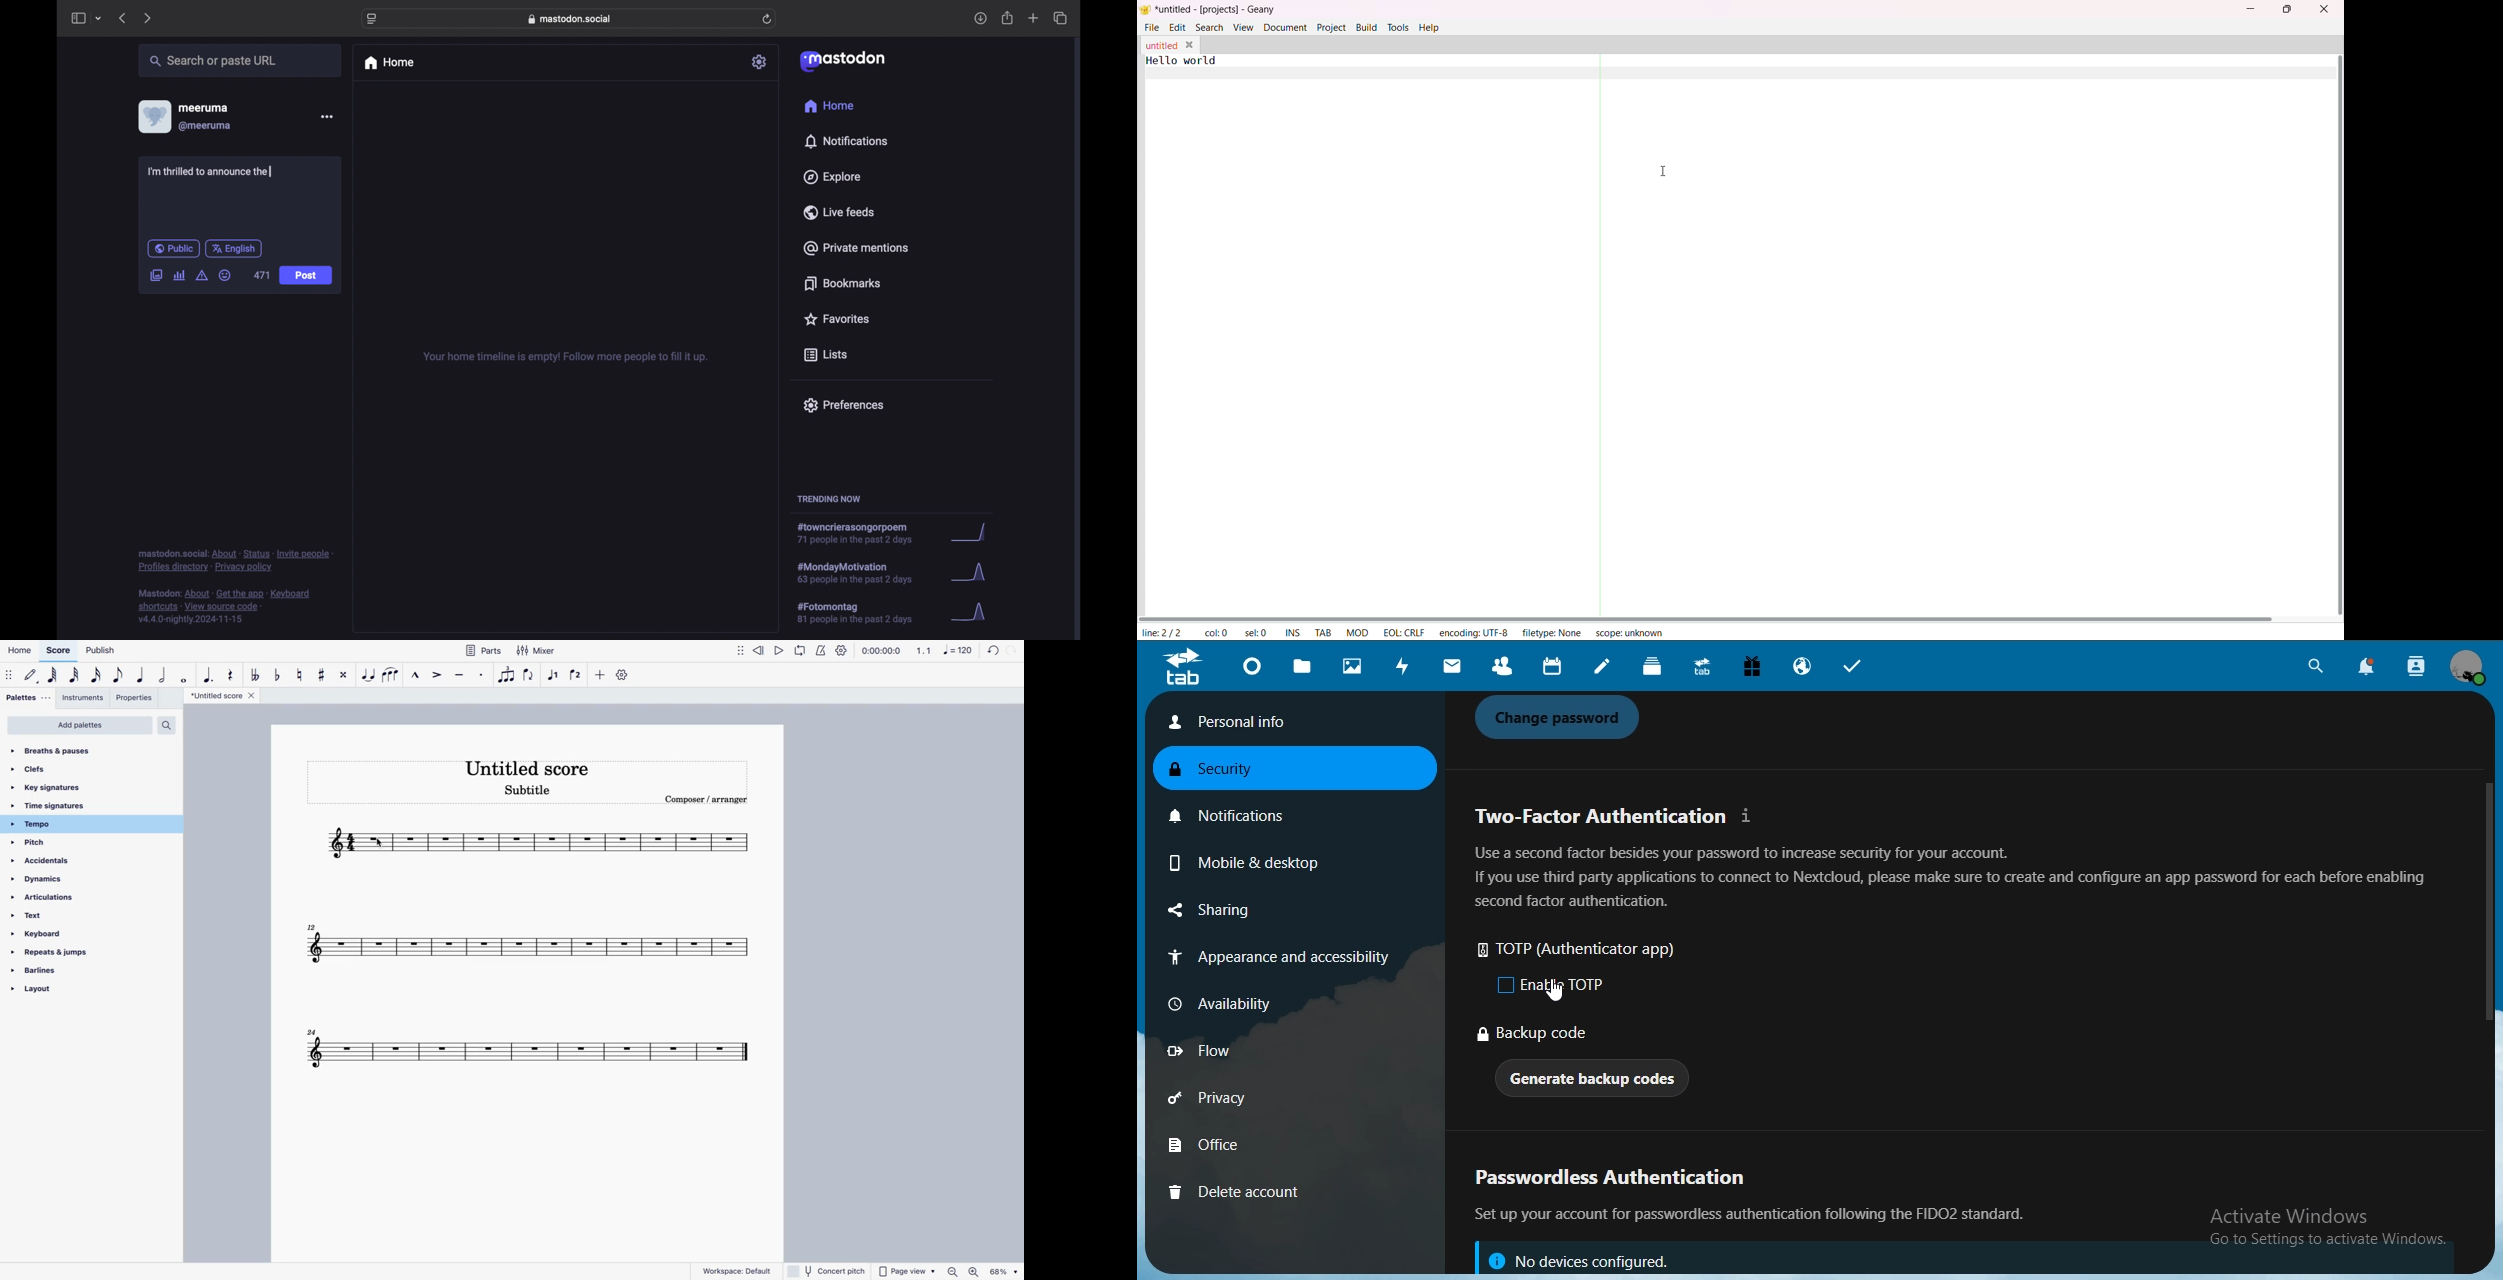 Image resolution: width=2520 pixels, height=1288 pixels. Describe the element at coordinates (1366, 26) in the screenshot. I see `build` at that location.